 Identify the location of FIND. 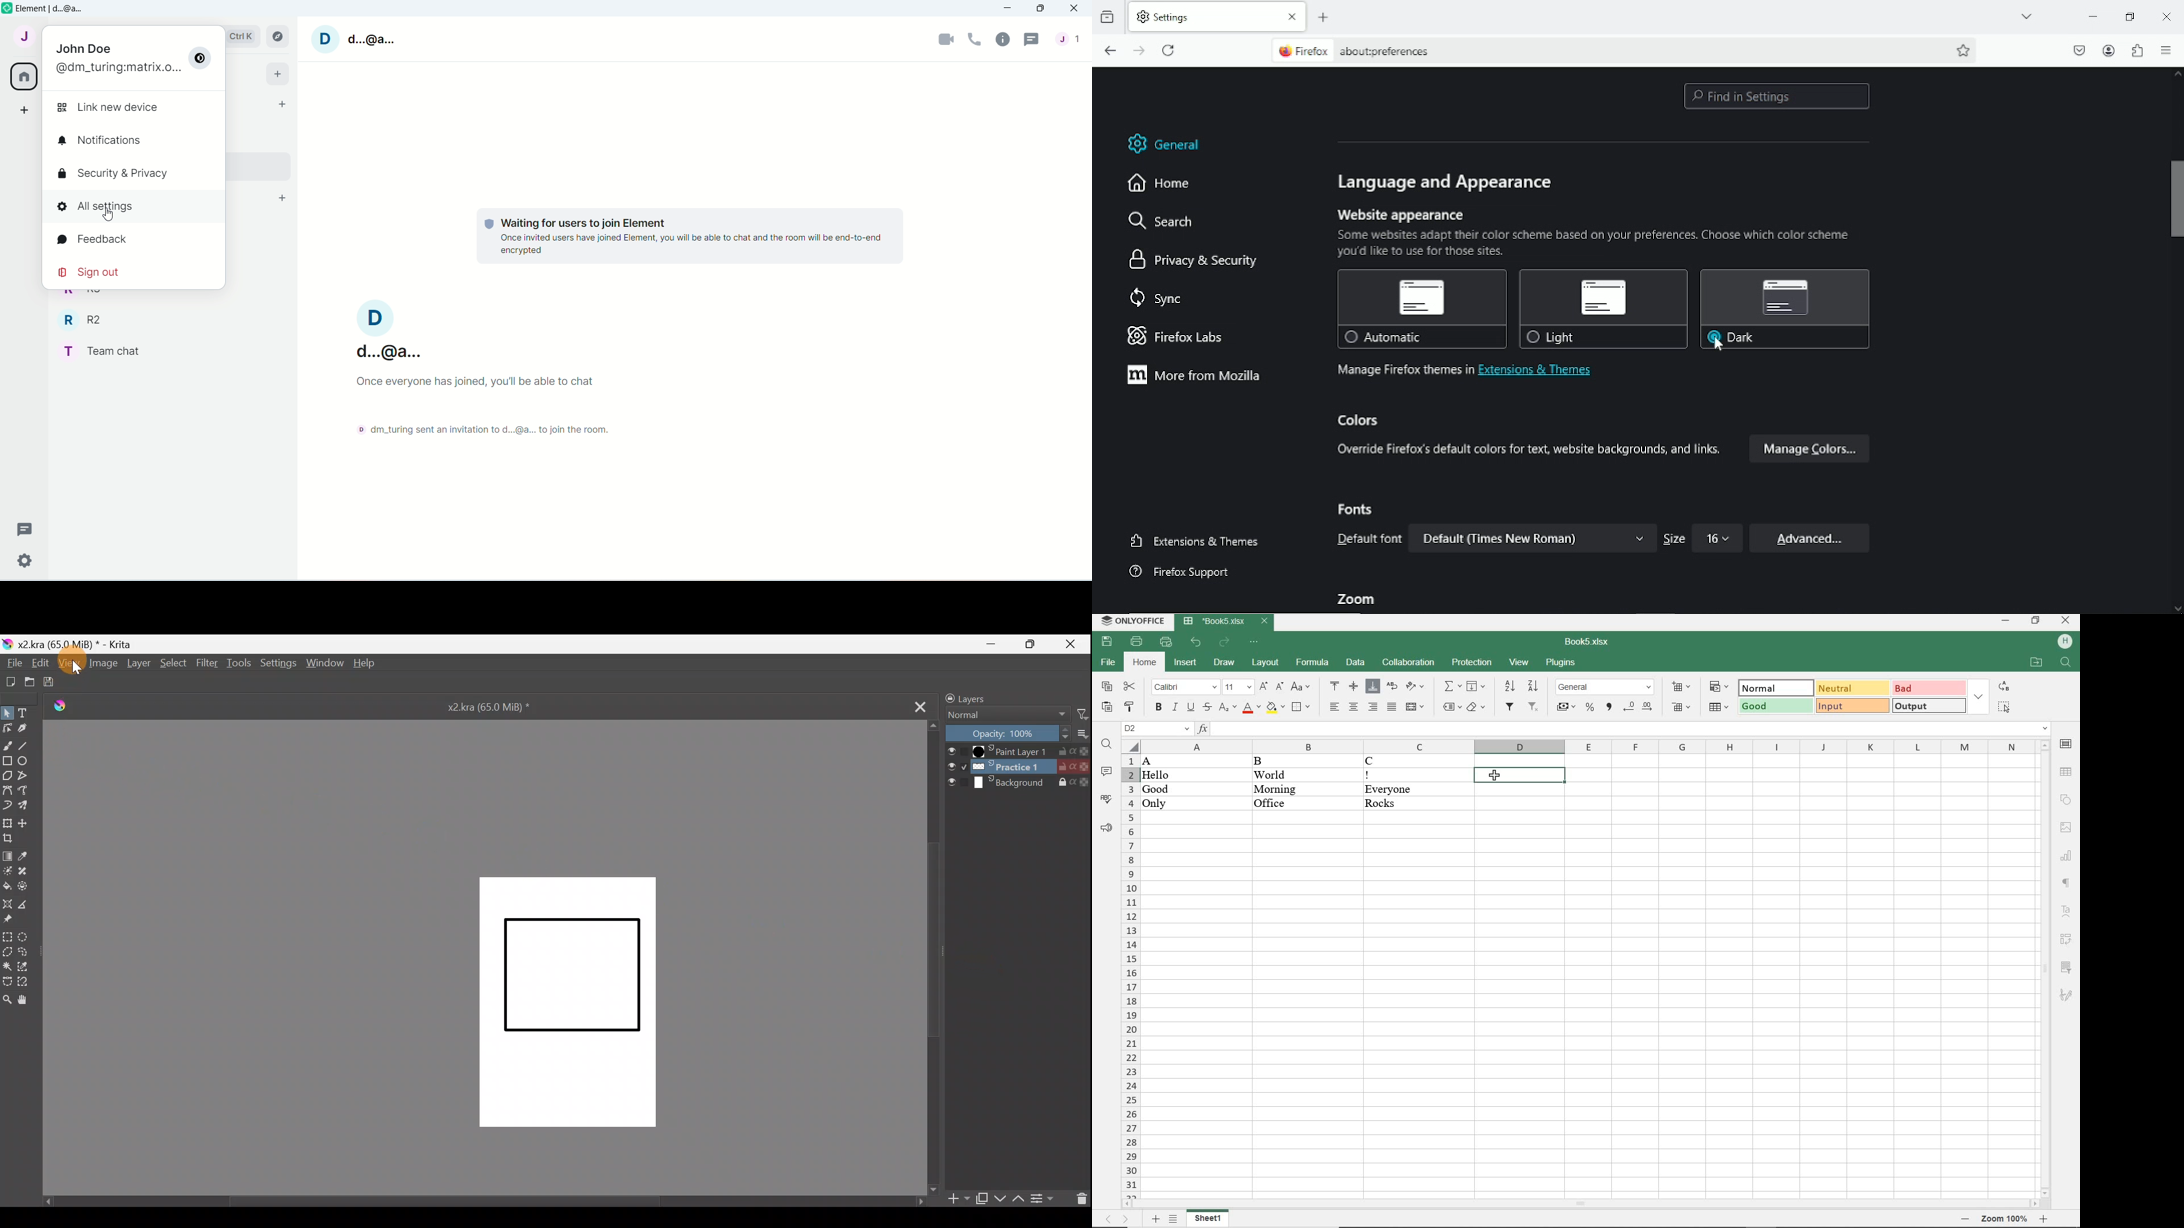
(2065, 662).